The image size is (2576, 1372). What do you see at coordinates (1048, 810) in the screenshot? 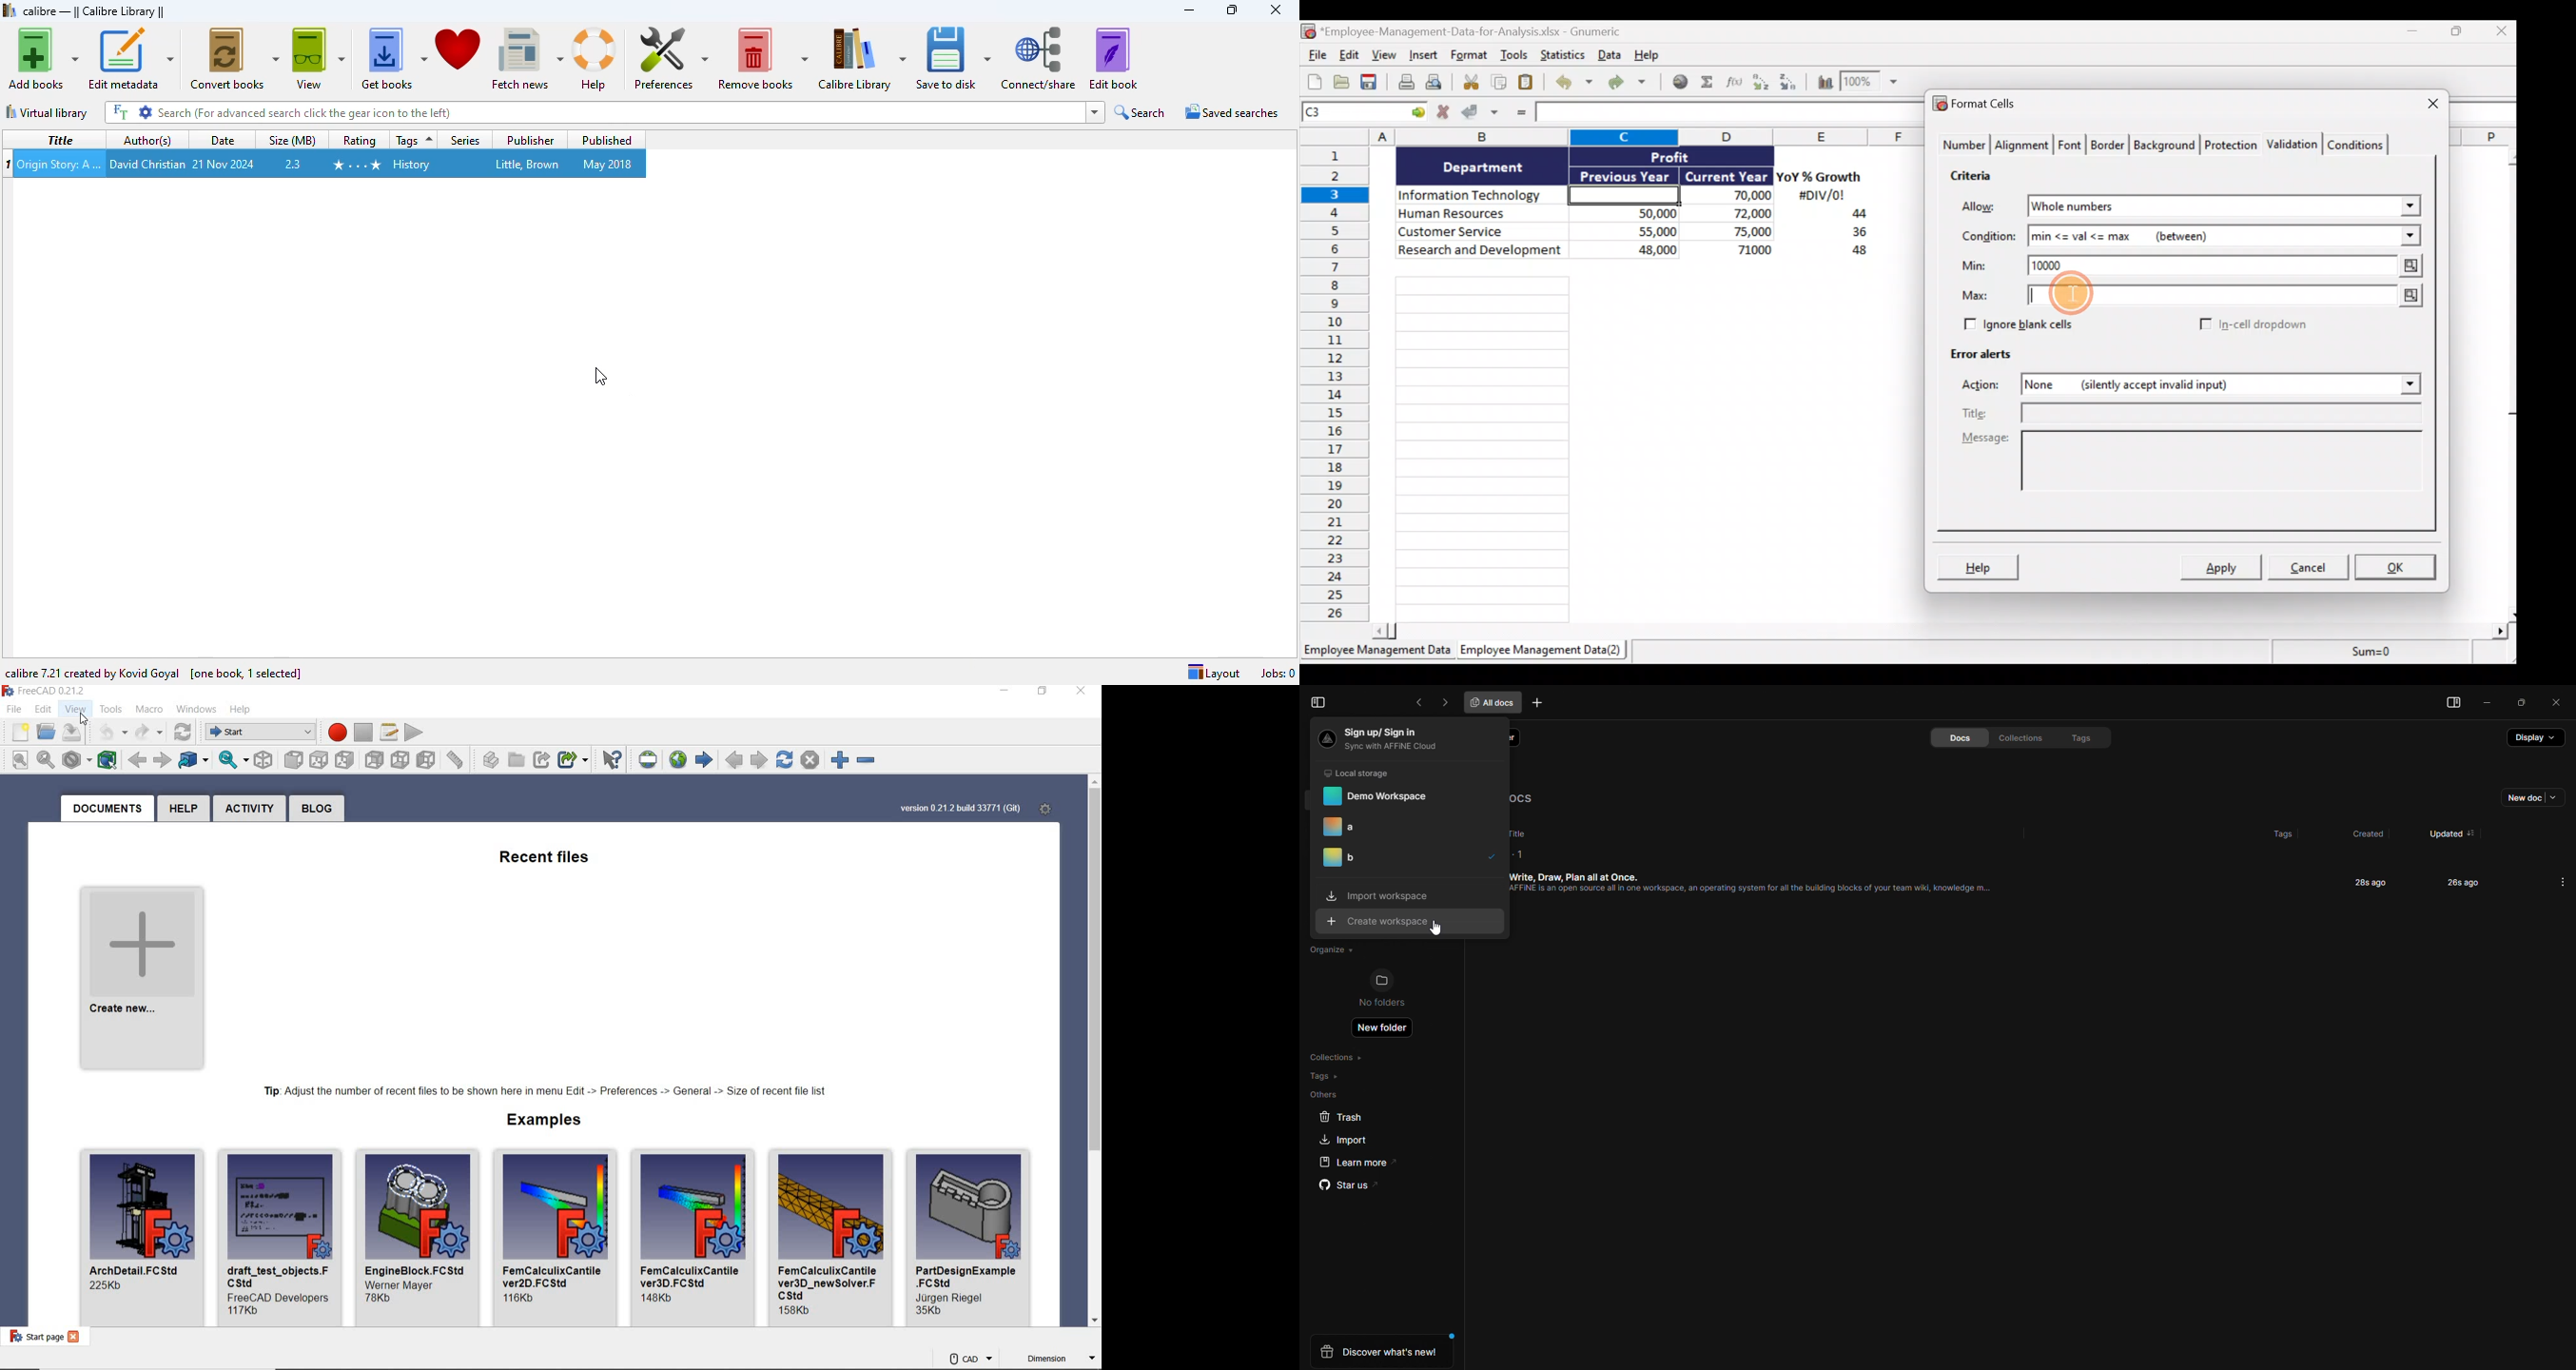
I see `start page preferences` at bounding box center [1048, 810].